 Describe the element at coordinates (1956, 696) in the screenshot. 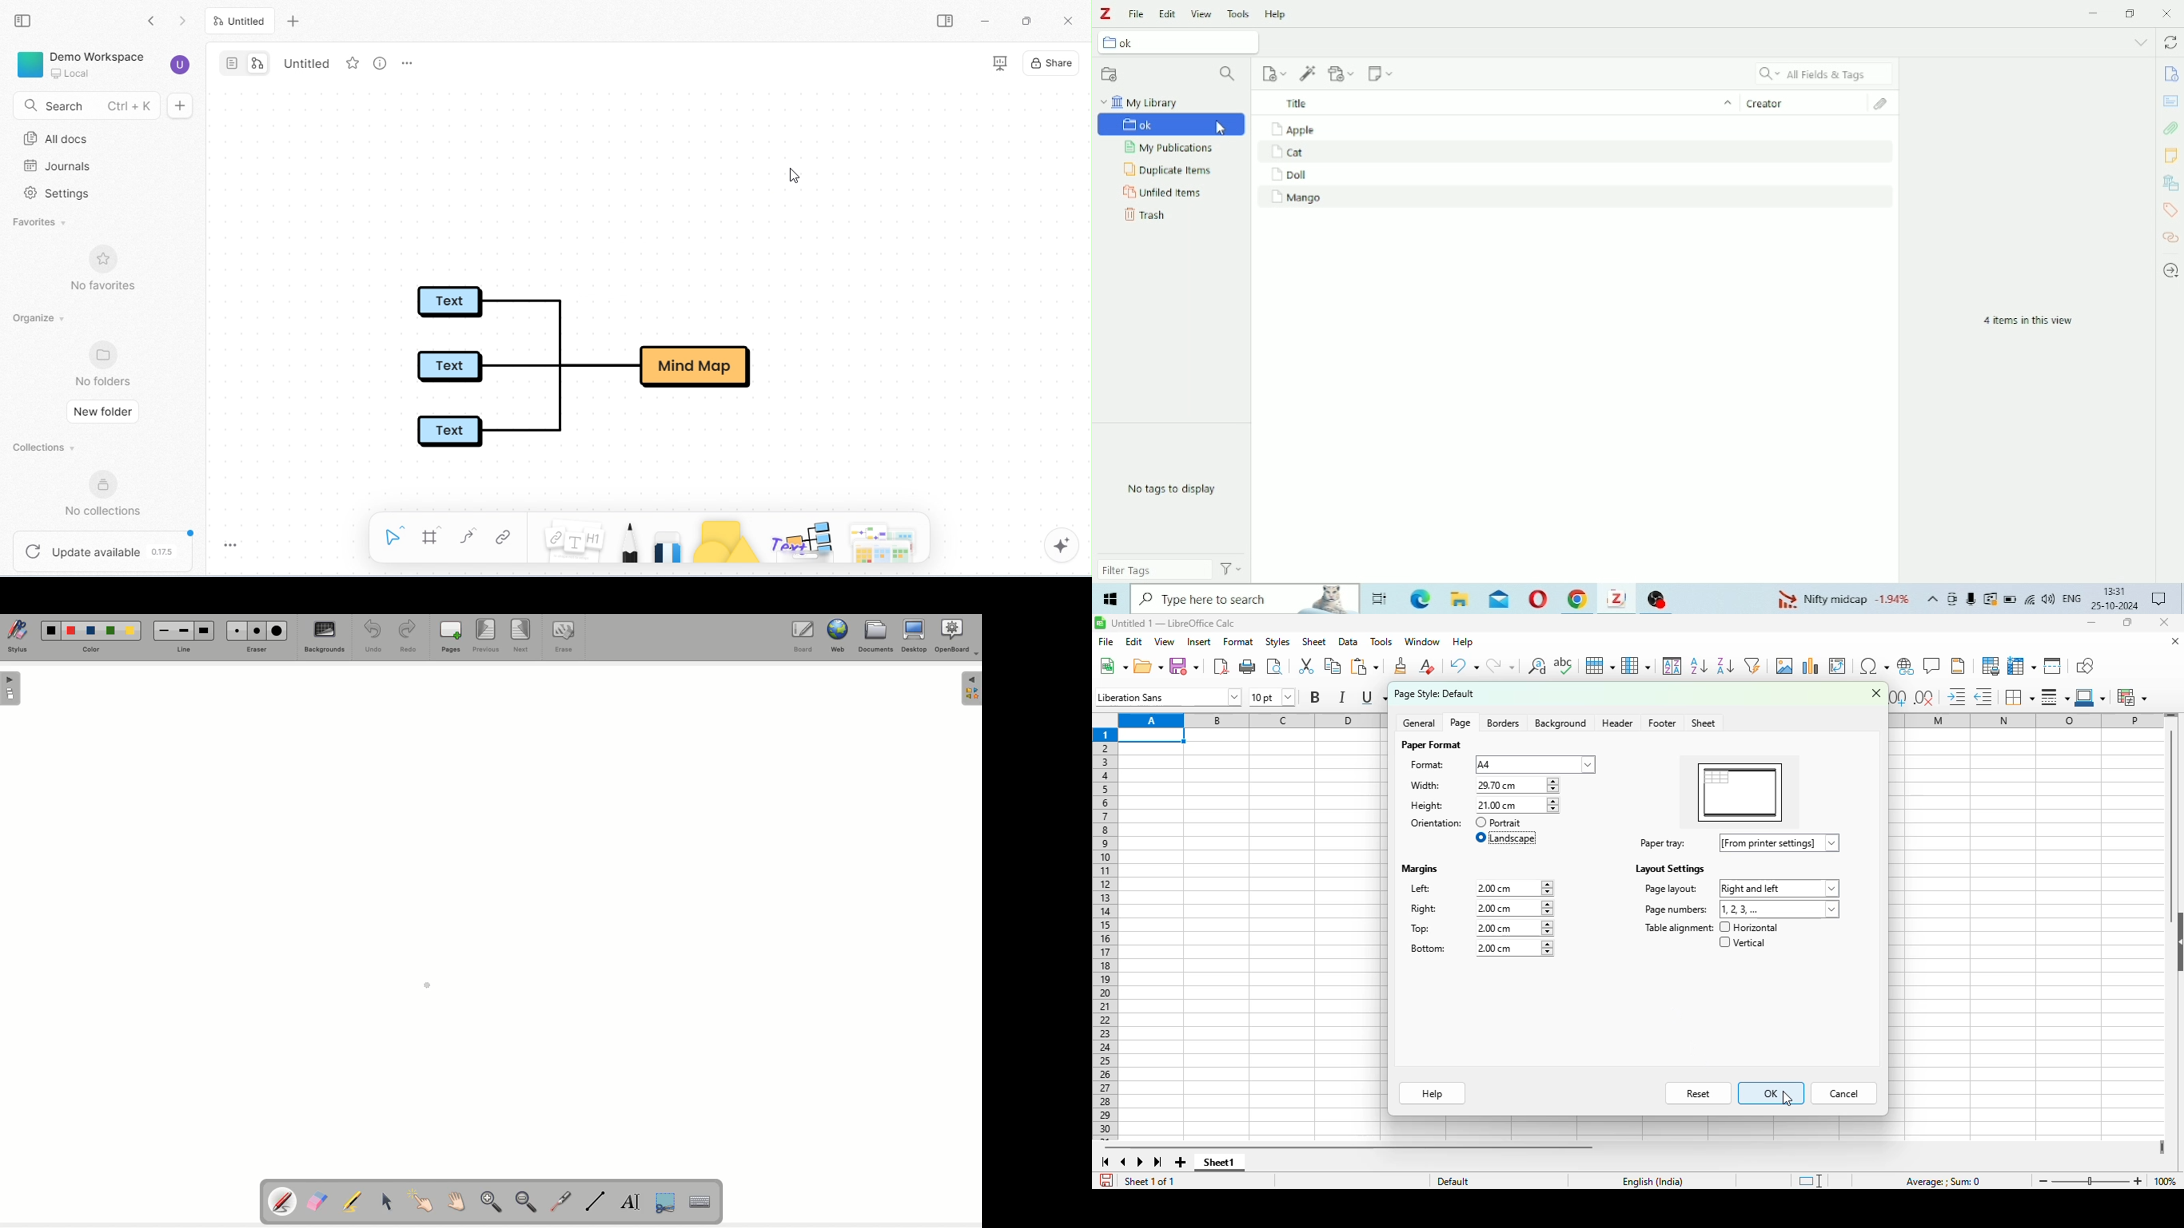

I see `increase indent` at that location.